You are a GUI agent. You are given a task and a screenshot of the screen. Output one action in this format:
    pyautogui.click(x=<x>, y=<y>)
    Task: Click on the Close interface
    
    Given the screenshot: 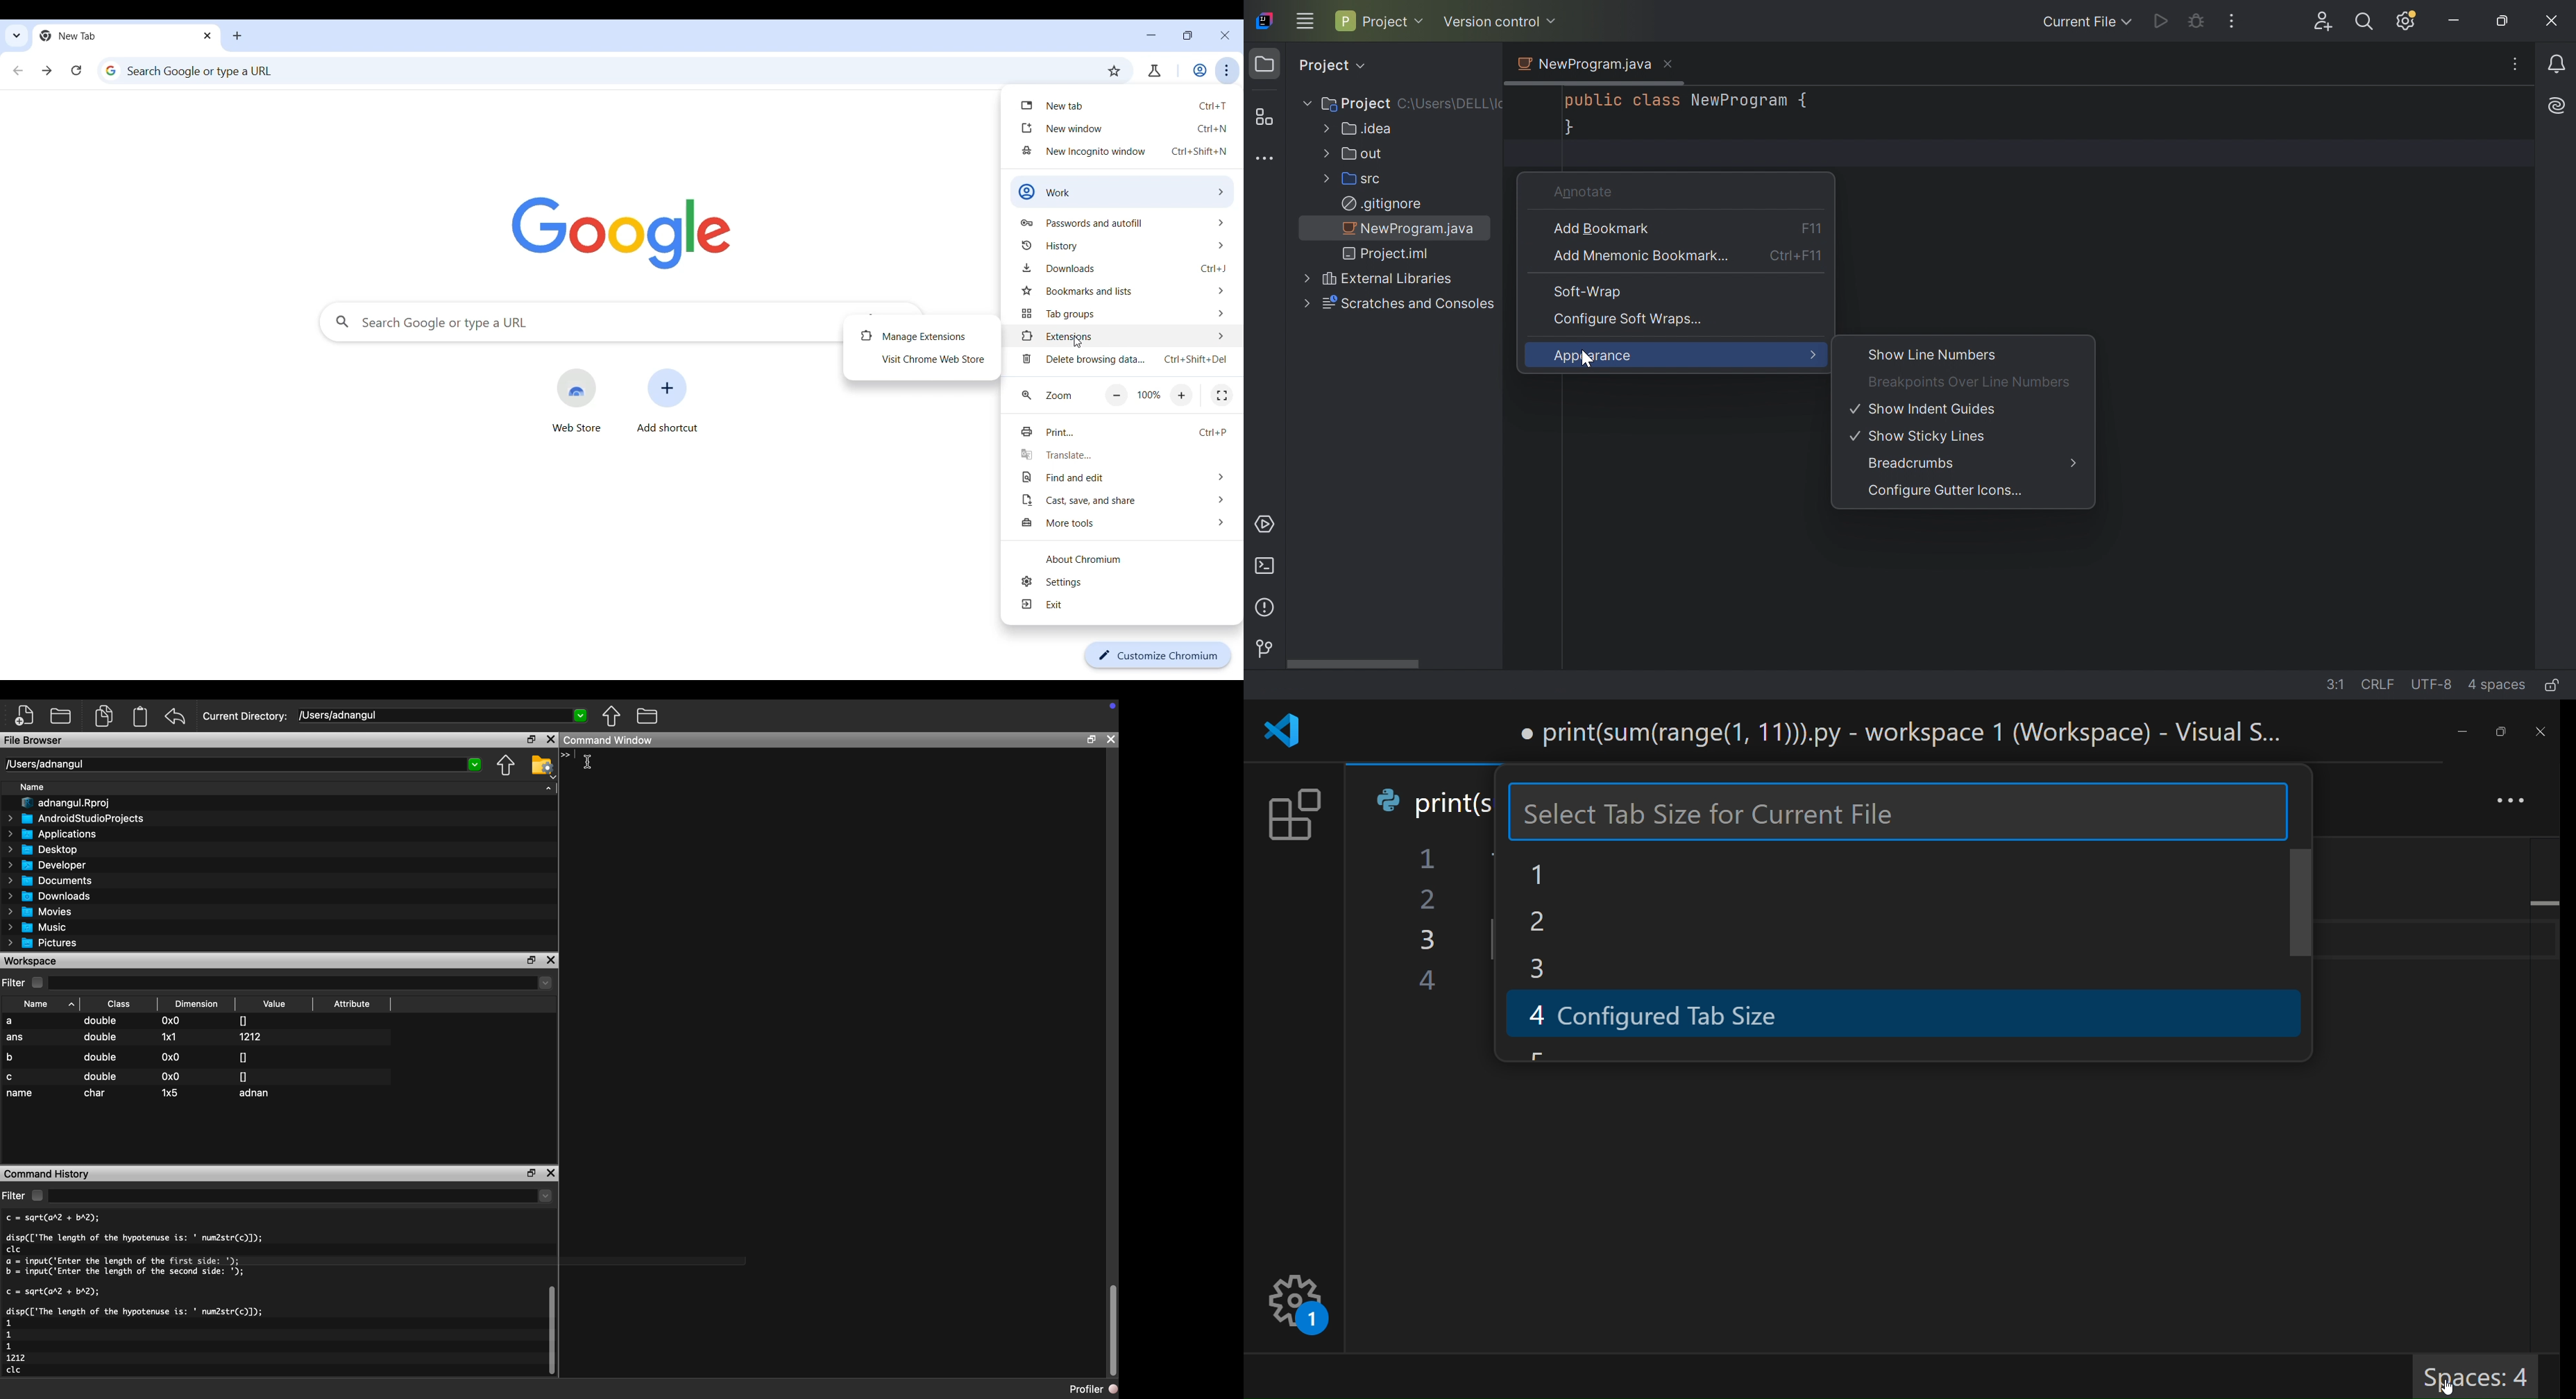 What is the action you would take?
    pyautogui.click(x=1225, y=35)
    